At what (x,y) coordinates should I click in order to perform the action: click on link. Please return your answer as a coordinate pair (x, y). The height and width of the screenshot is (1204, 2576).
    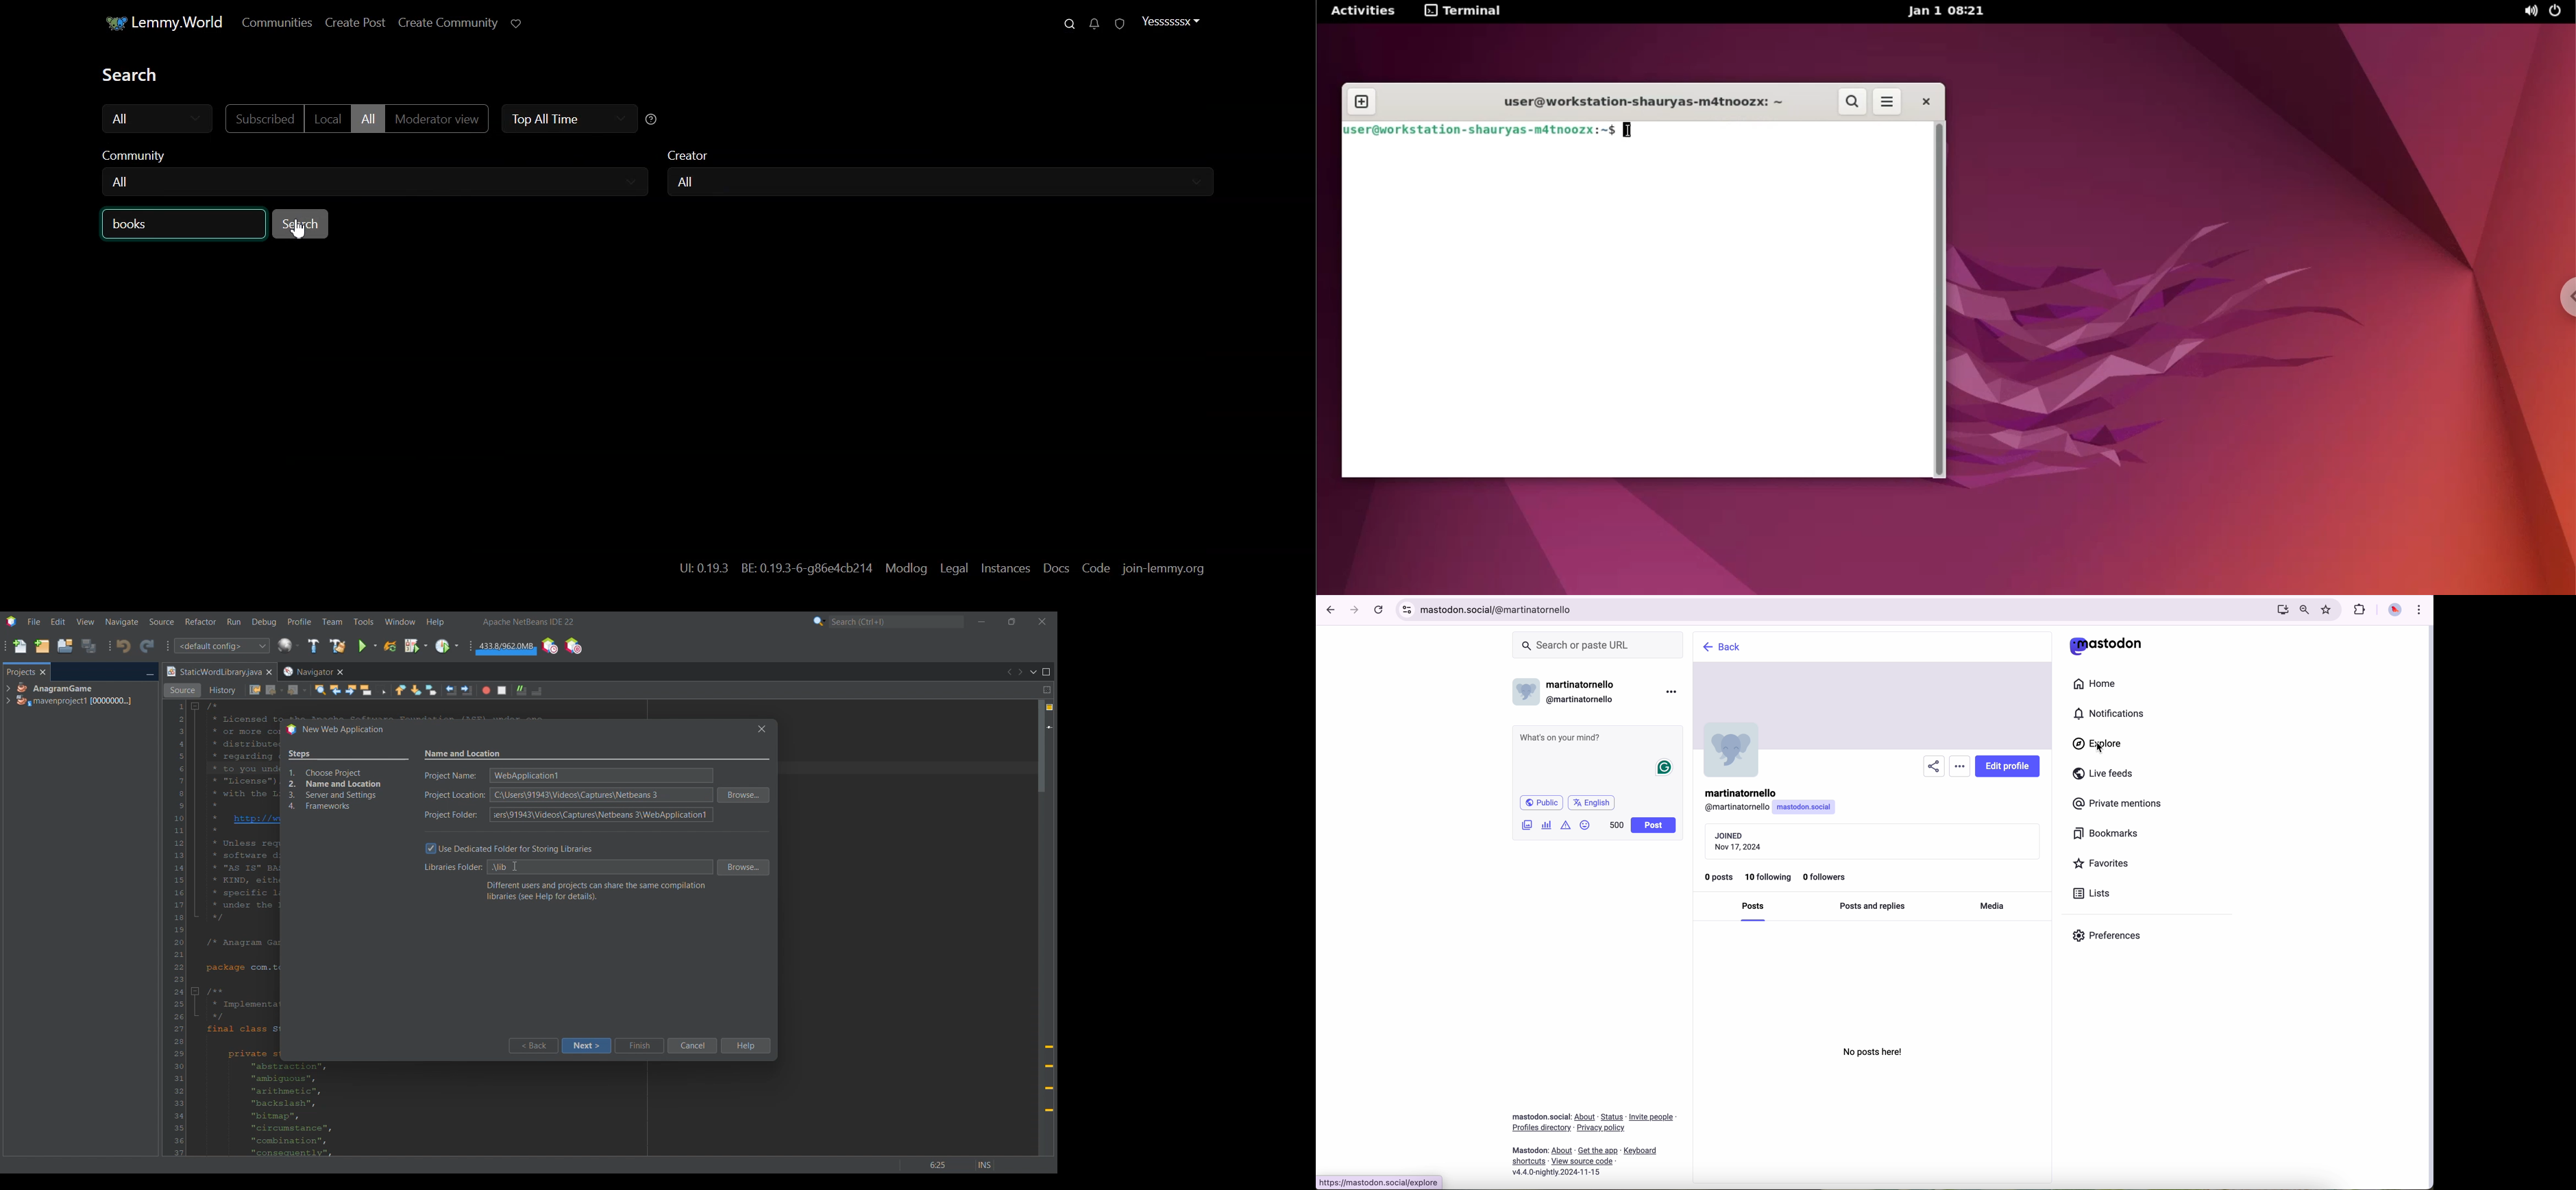
    Looking at the image, I should click on (1529, 1162).